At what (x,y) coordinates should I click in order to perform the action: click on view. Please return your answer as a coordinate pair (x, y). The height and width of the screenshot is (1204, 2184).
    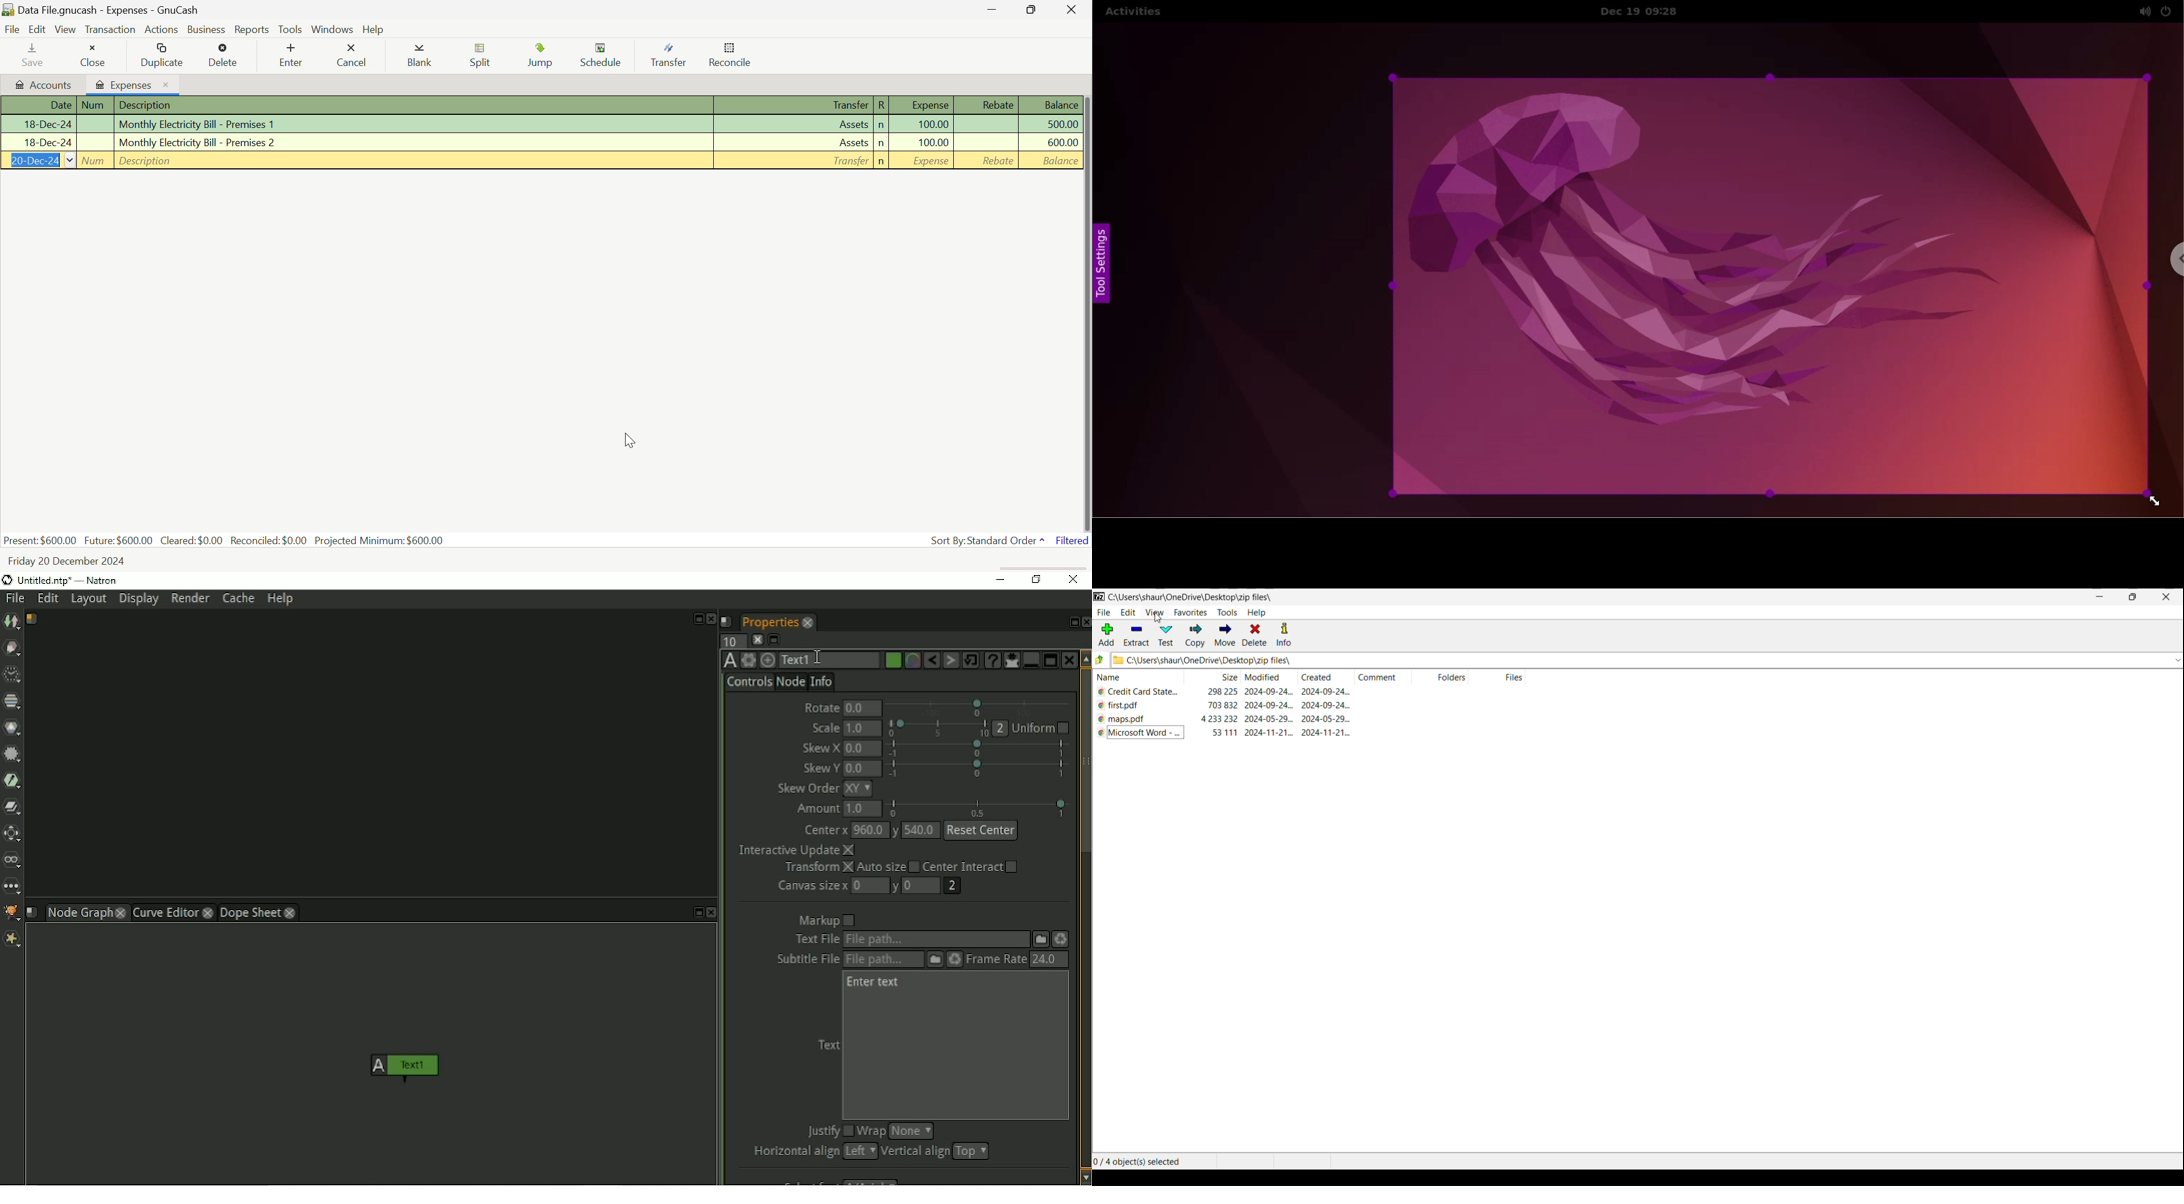
    Looking at the image, I should click on (1155, 615).